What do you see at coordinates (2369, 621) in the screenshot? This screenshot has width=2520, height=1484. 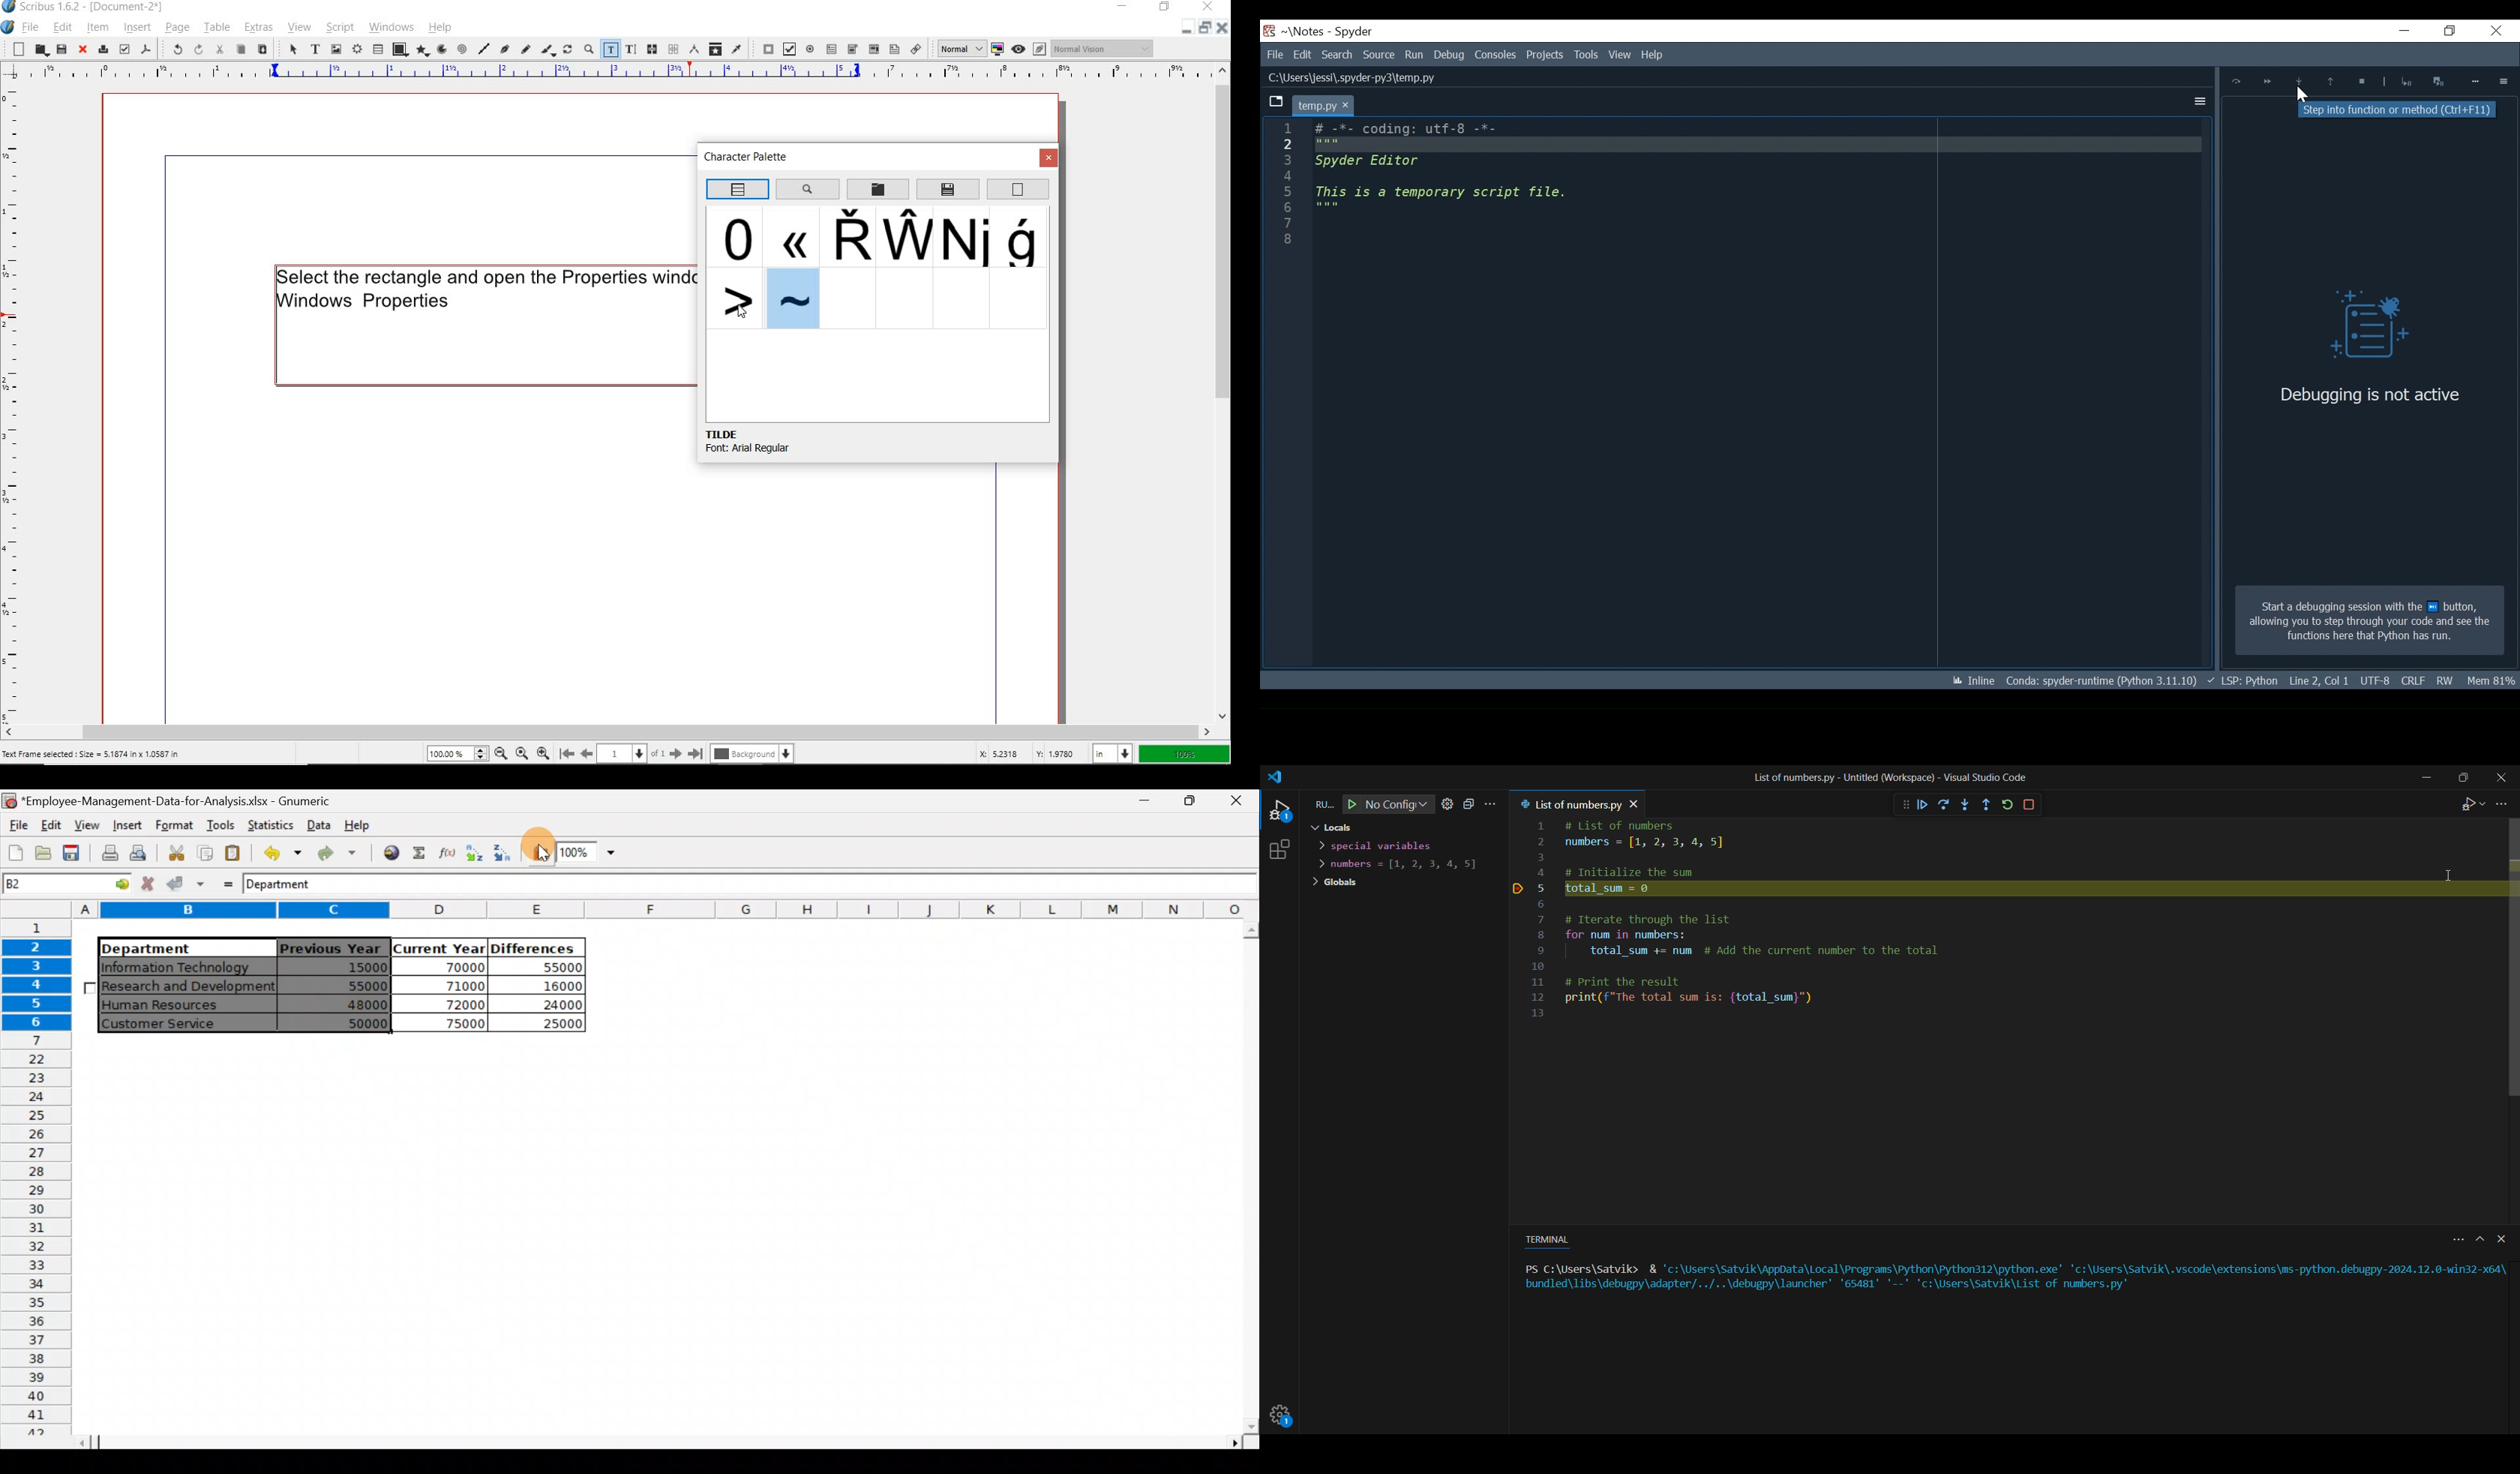 I see `Start a debugging session with the next button allowing you to step through your code and see the functions here that Python has run` at bounding box center [2369, 621].